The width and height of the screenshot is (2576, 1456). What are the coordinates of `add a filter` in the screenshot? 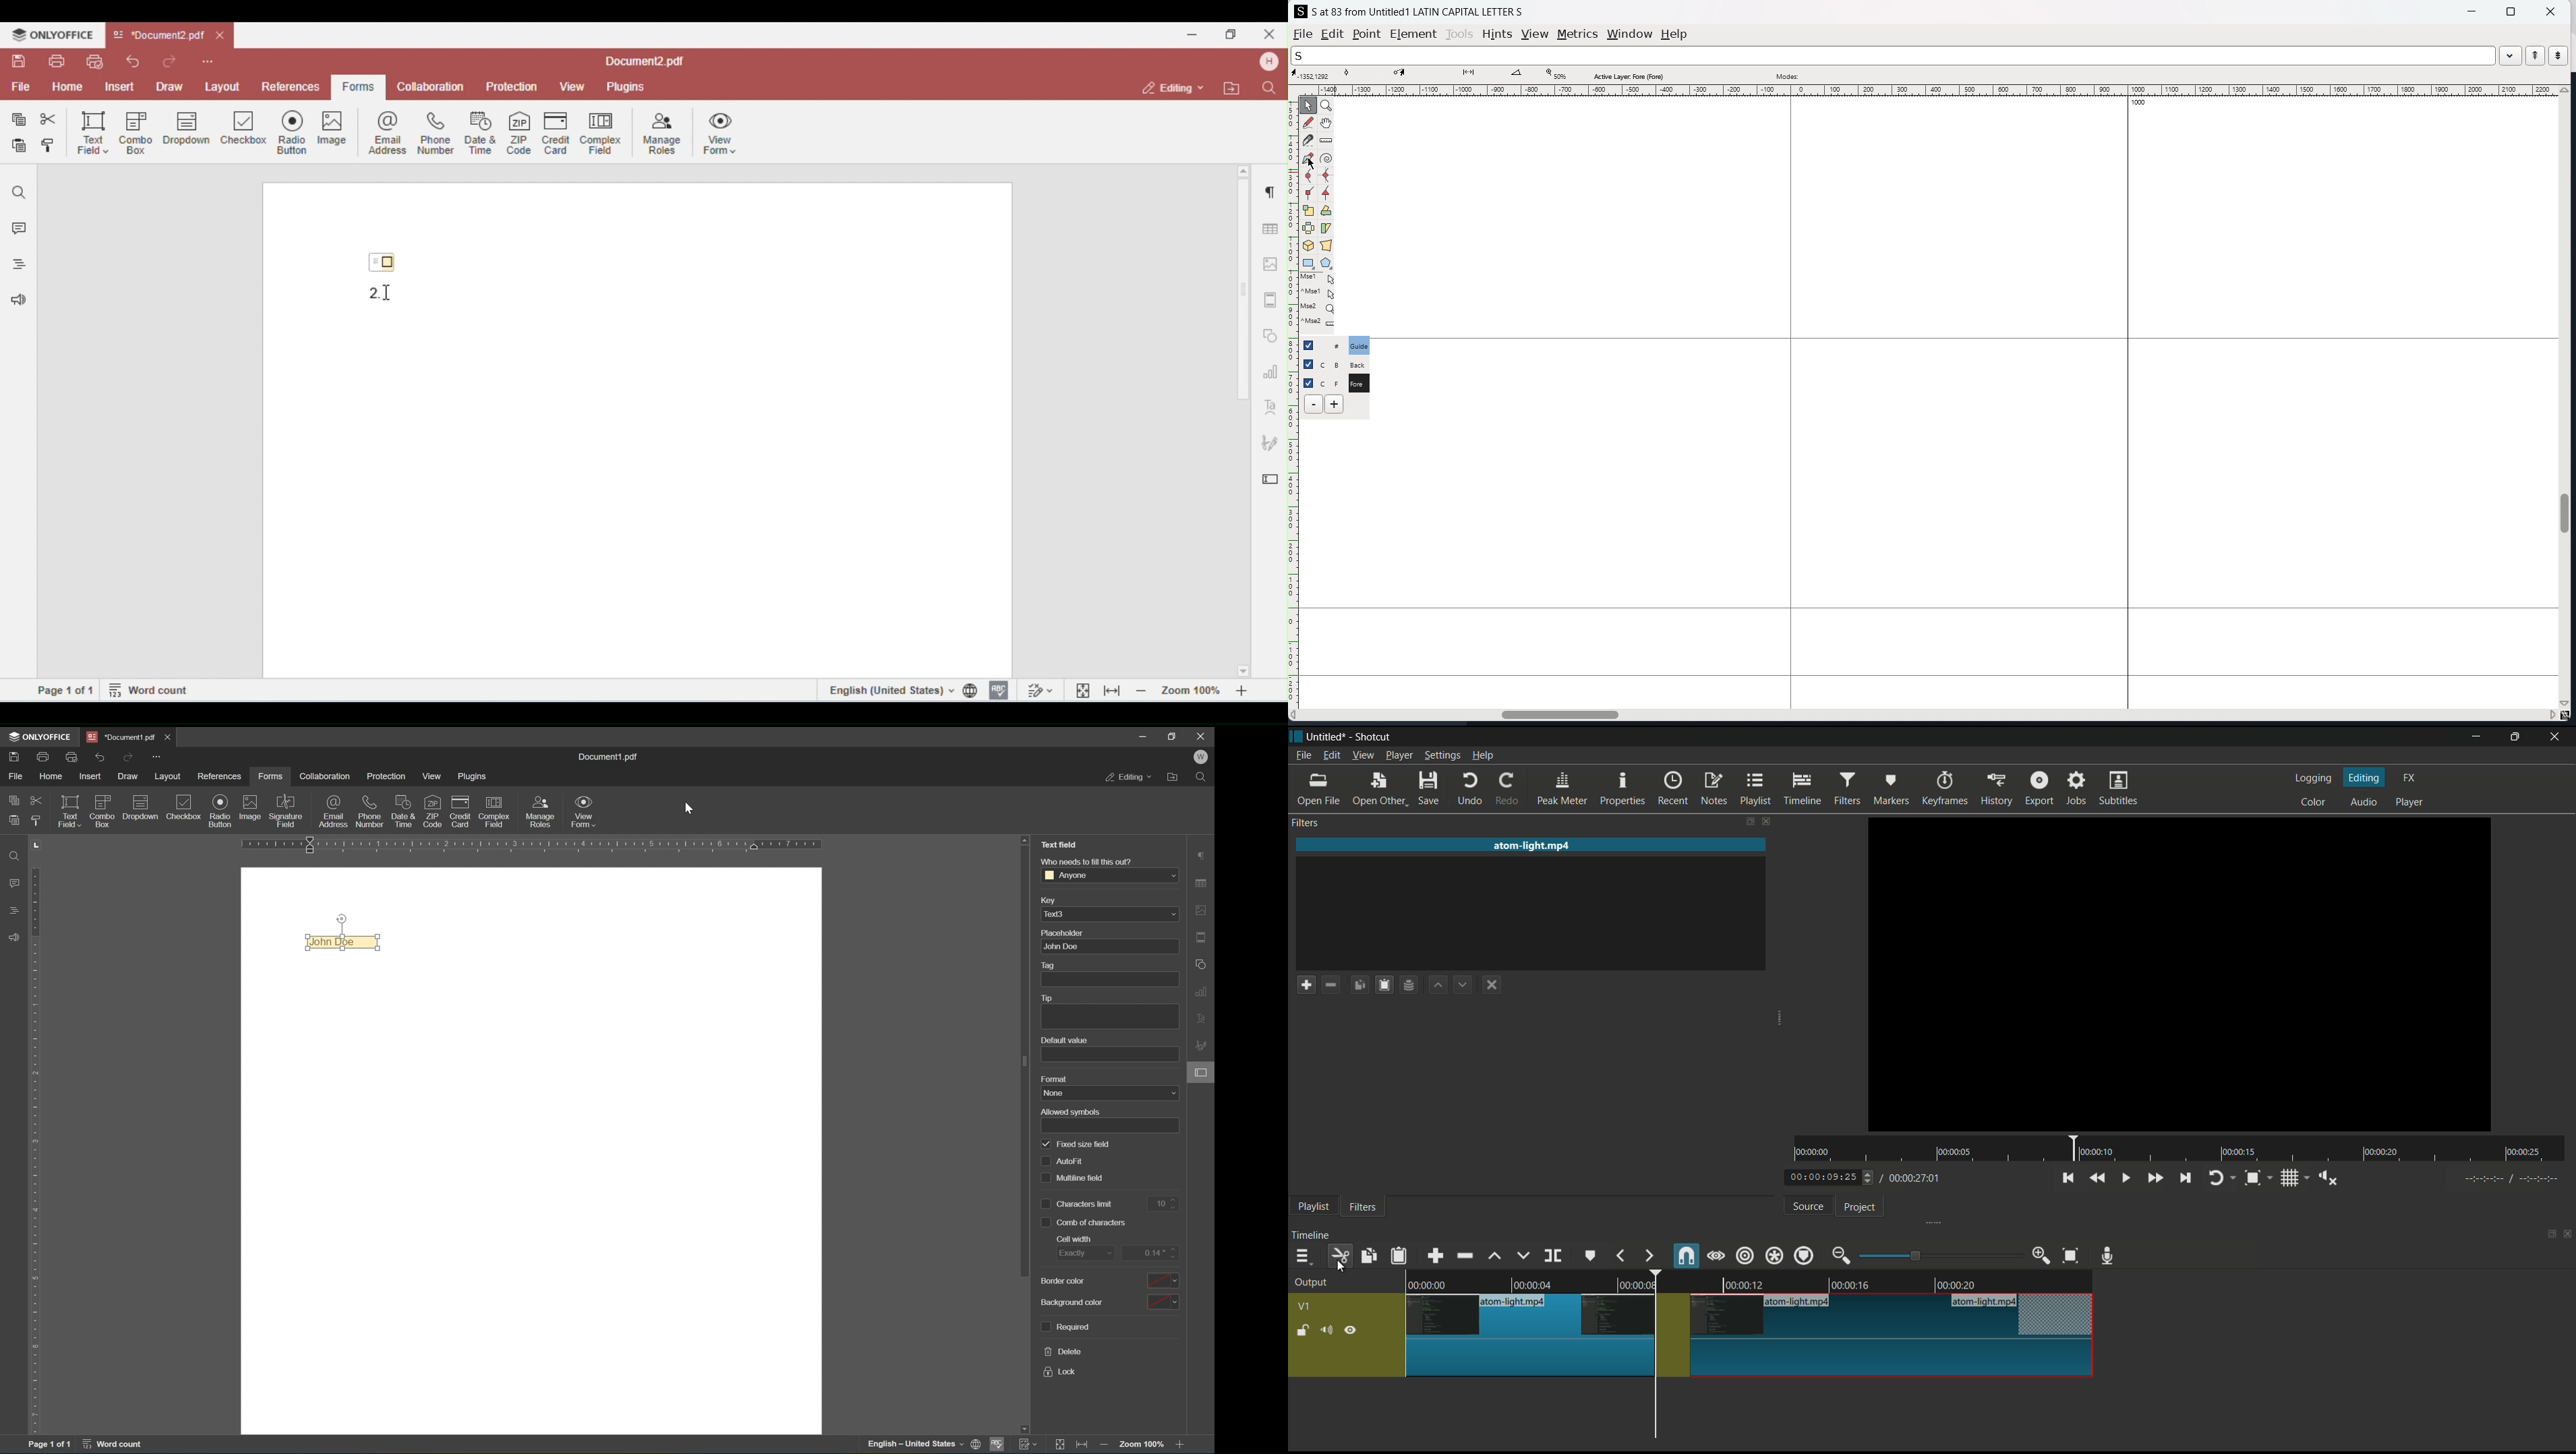 It's located at (1306, 985).